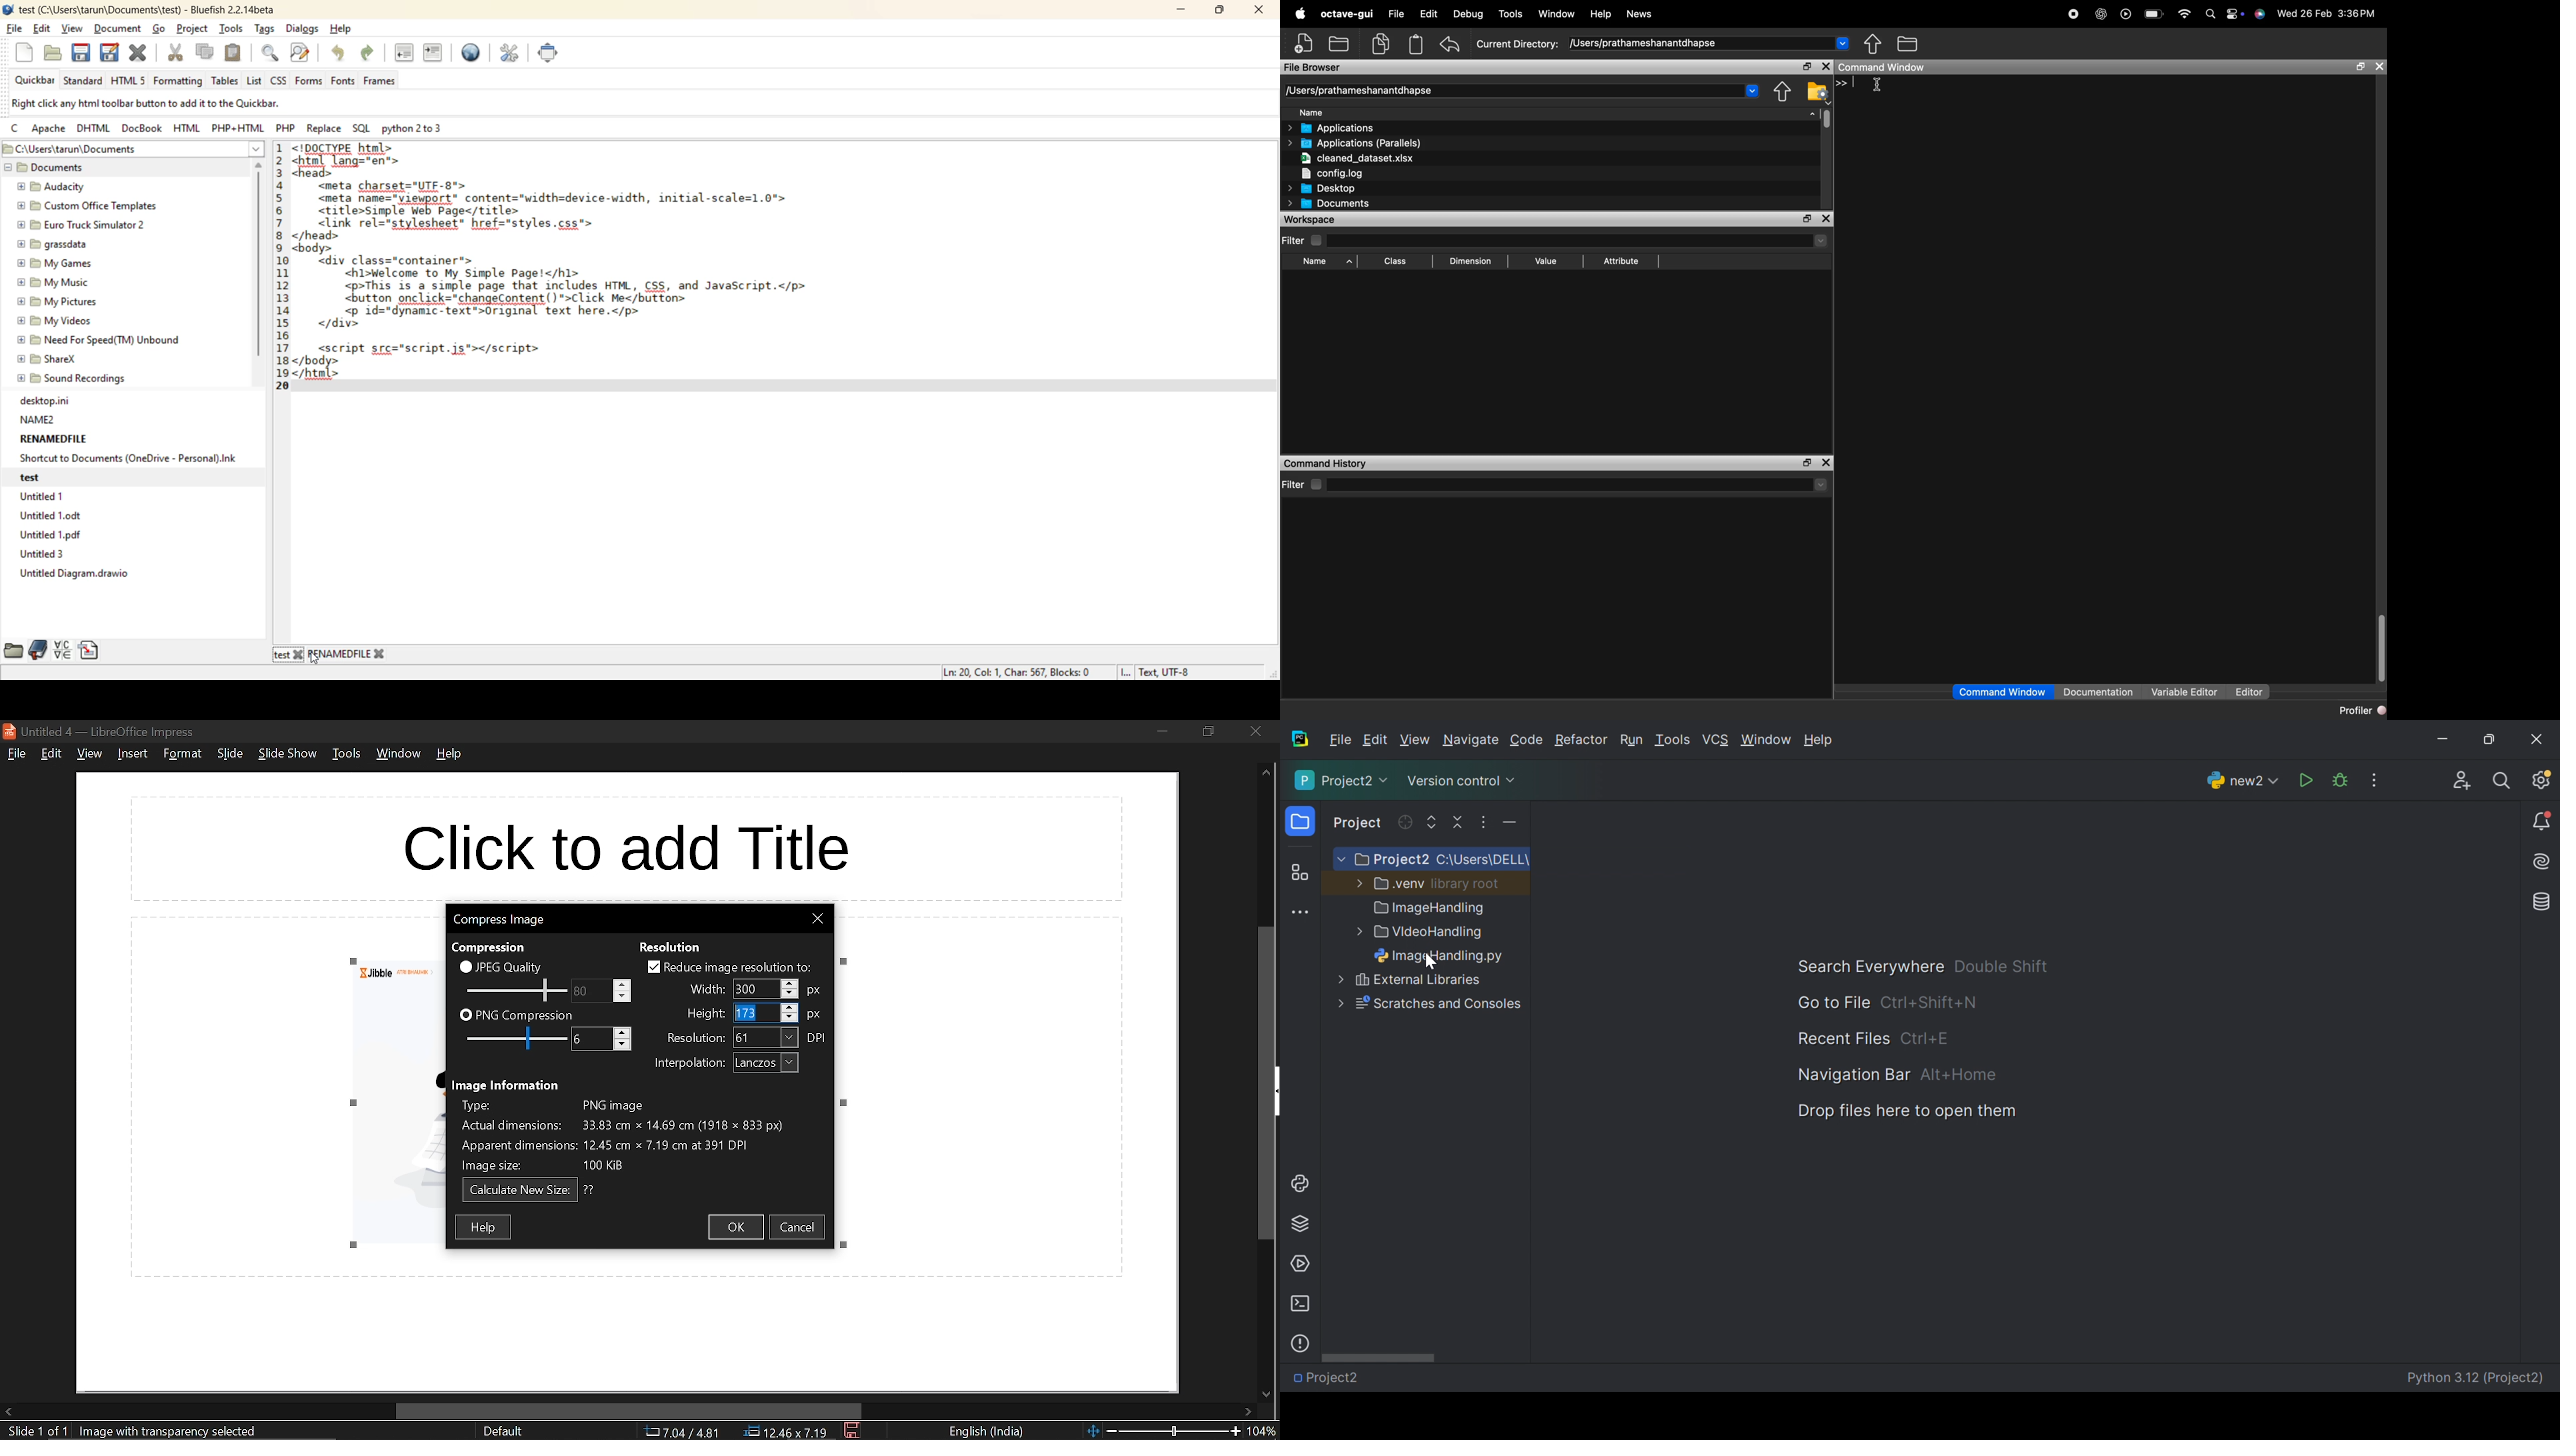 The height and width of the screenshot is (1456, 2576). I want to click on checkbox, so click(465, 966).